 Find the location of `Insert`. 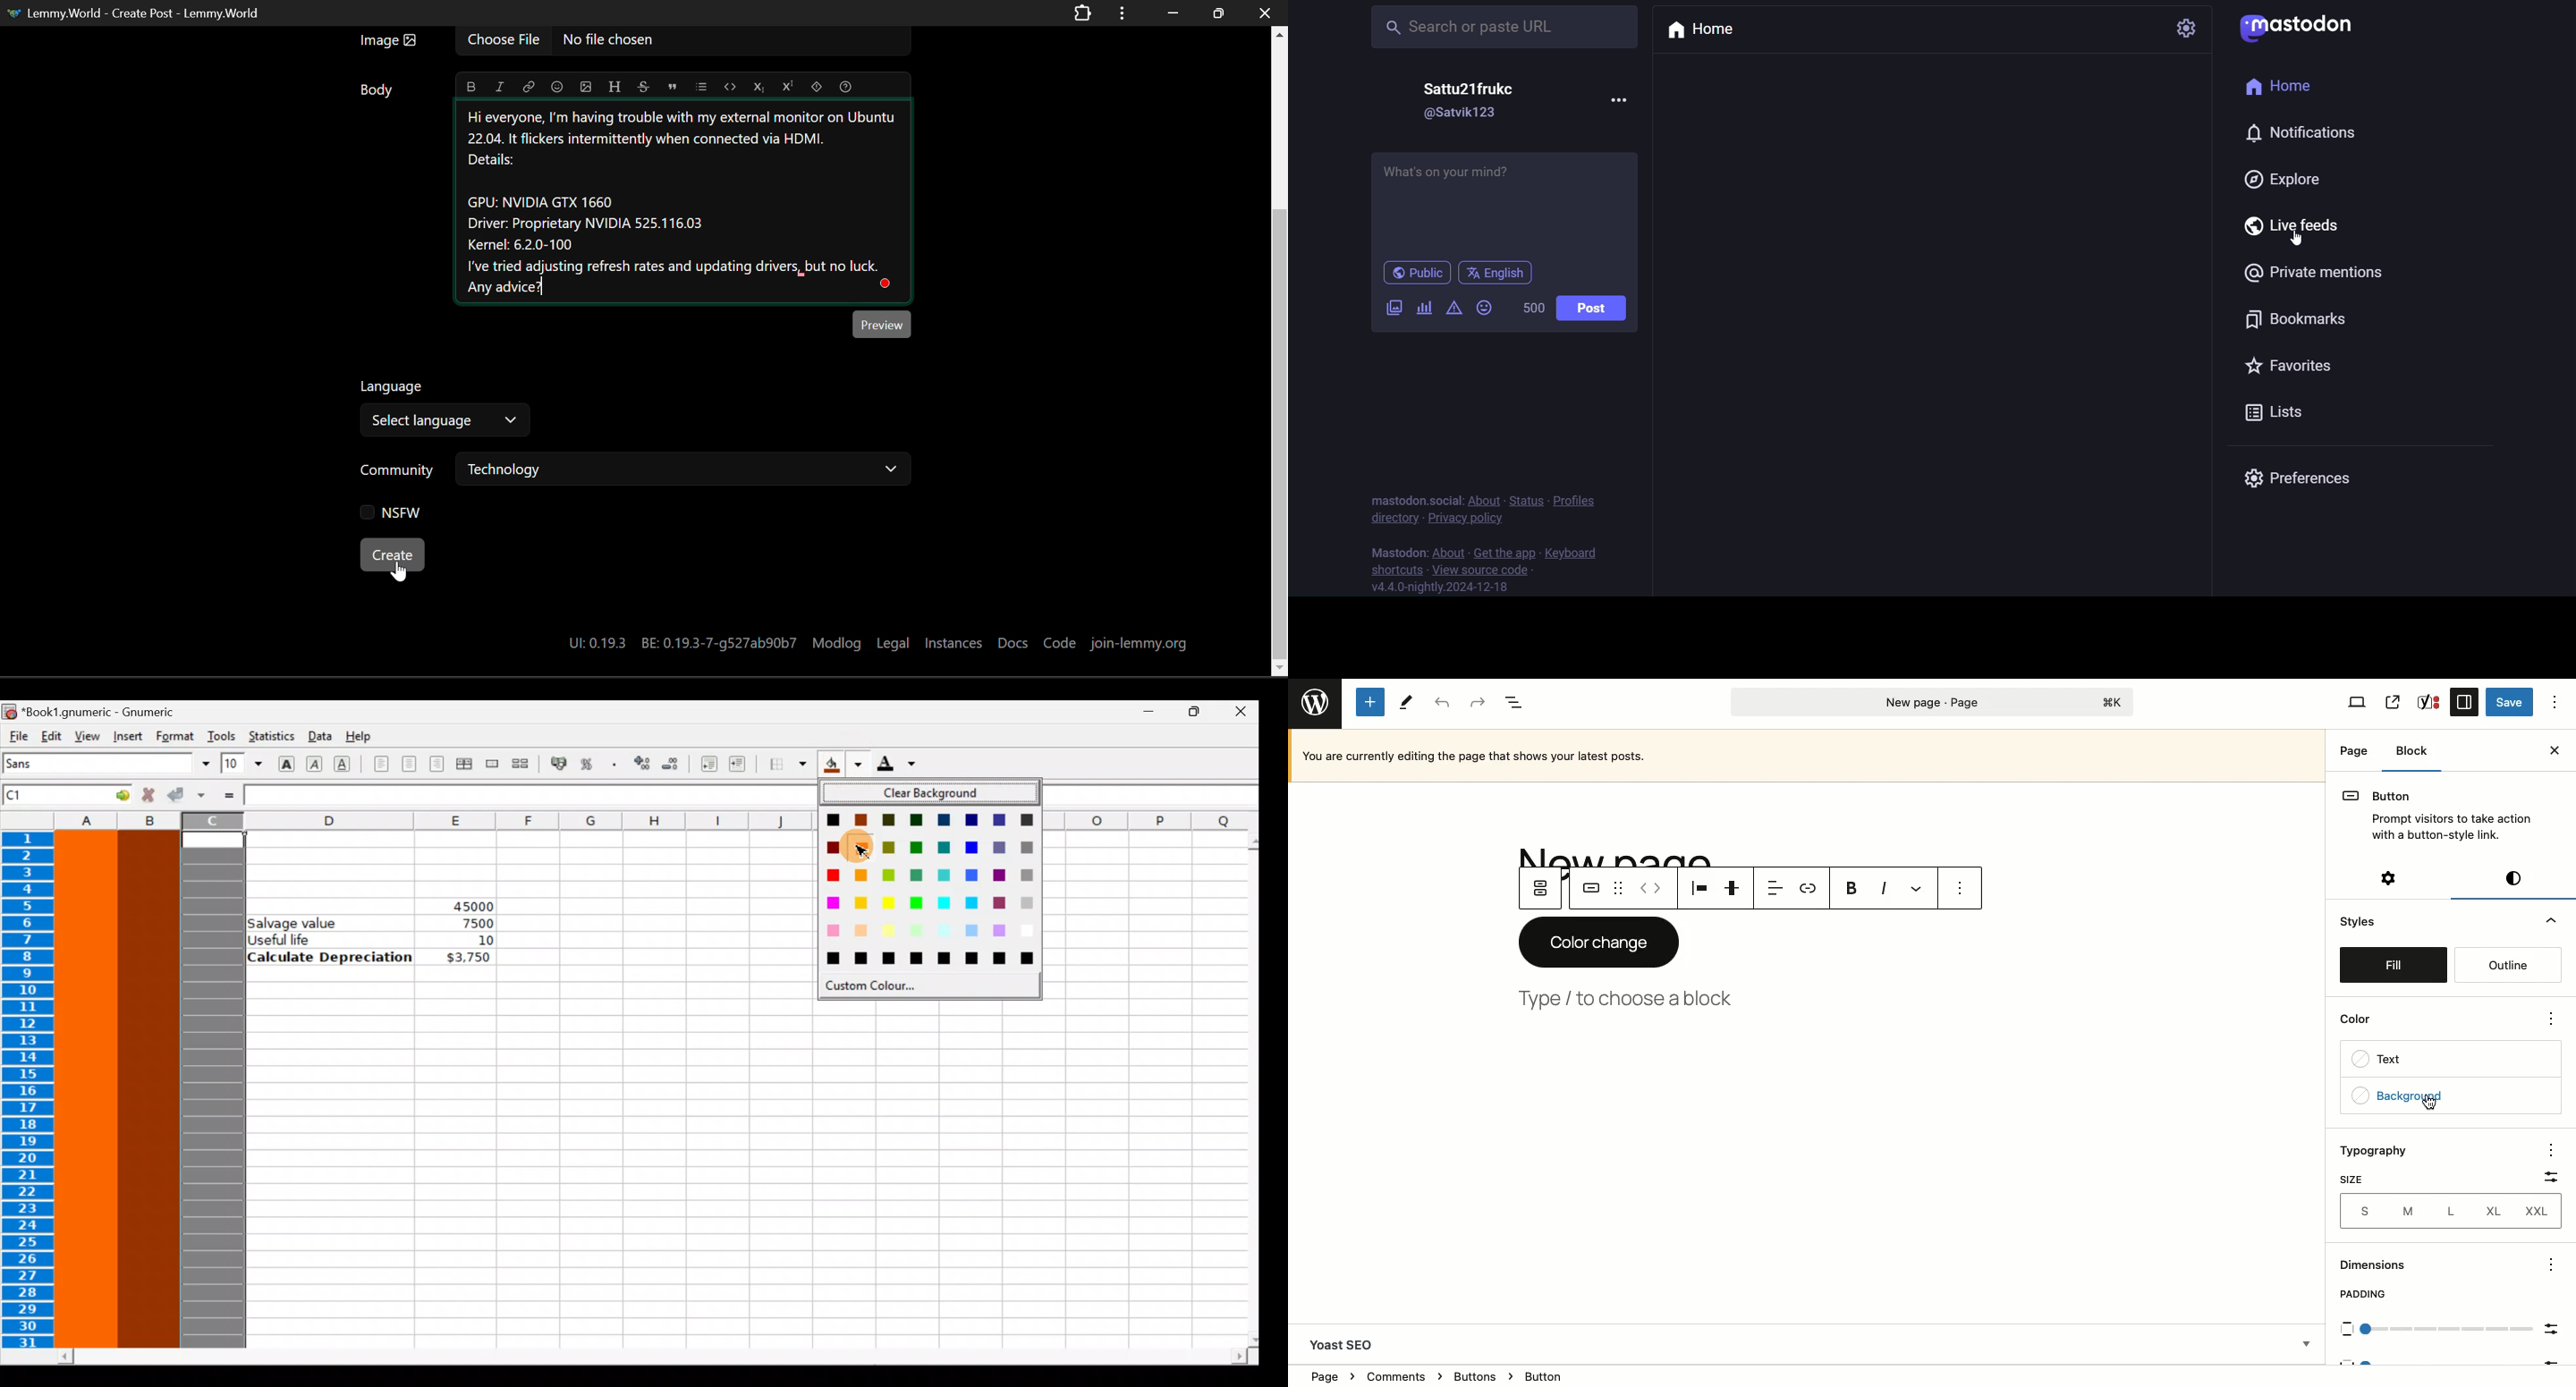

Insert is located at coordinates (127, 736).